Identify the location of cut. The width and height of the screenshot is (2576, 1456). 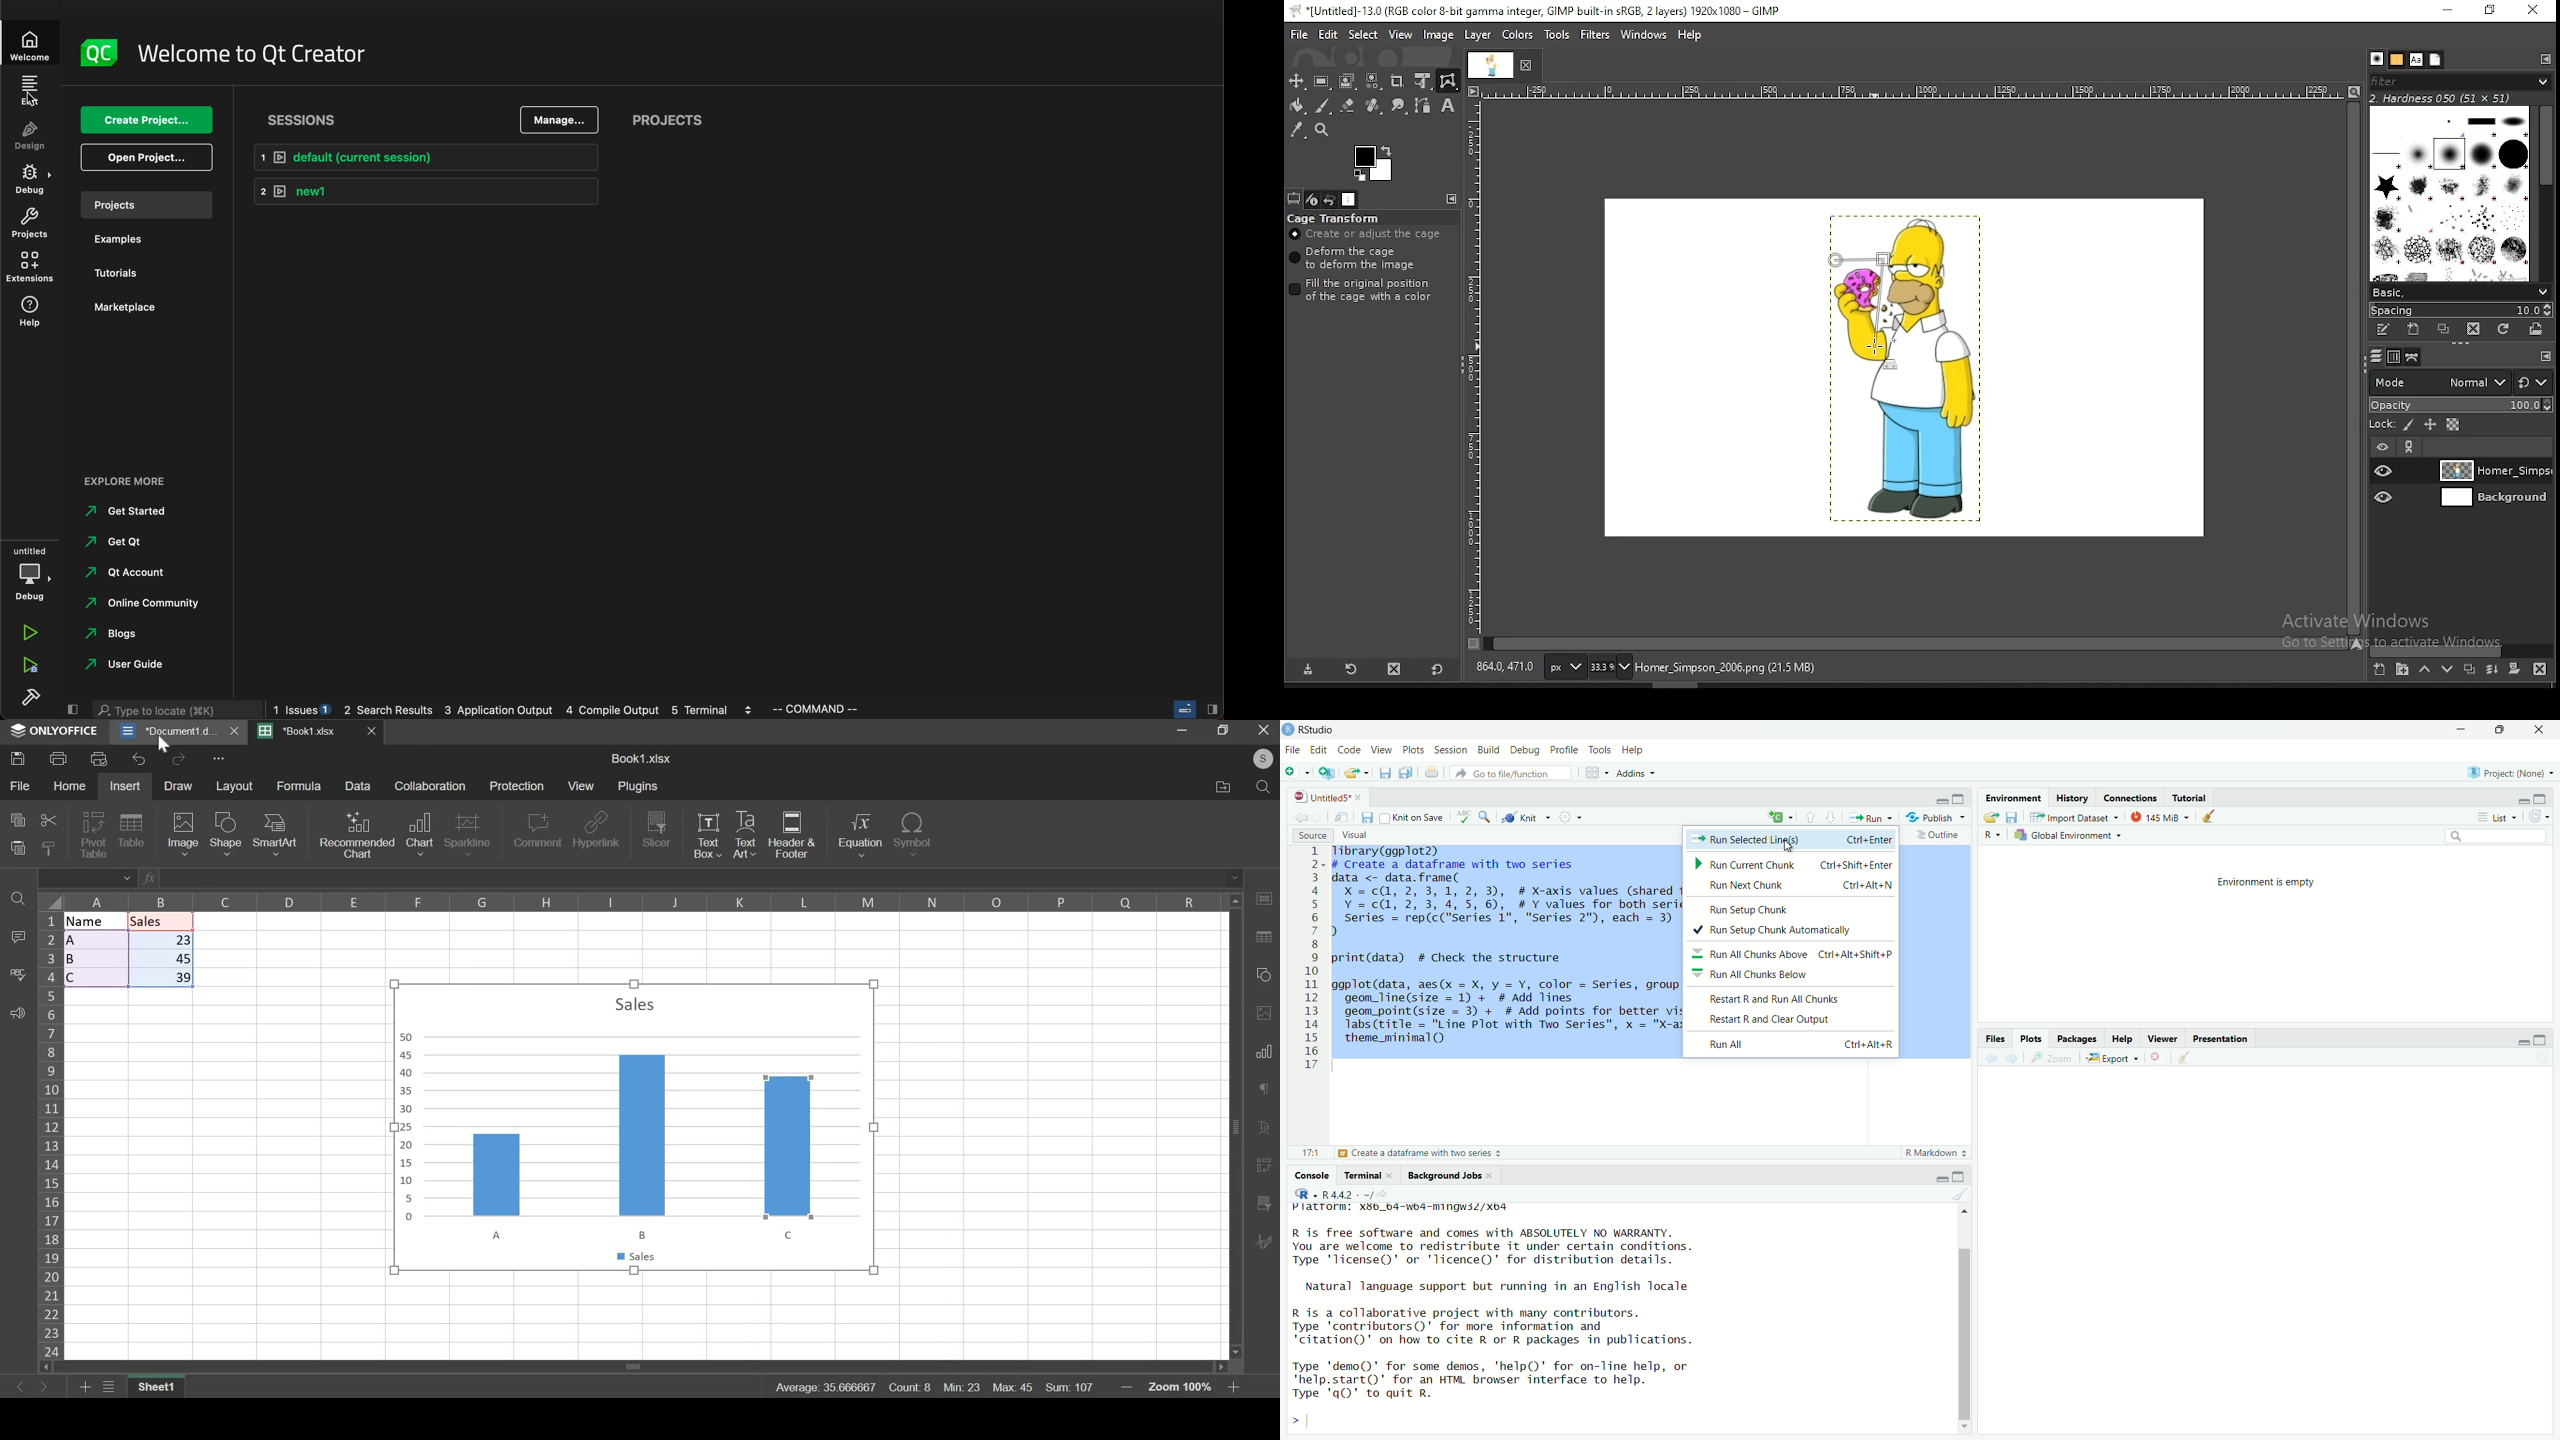
(48, 820).